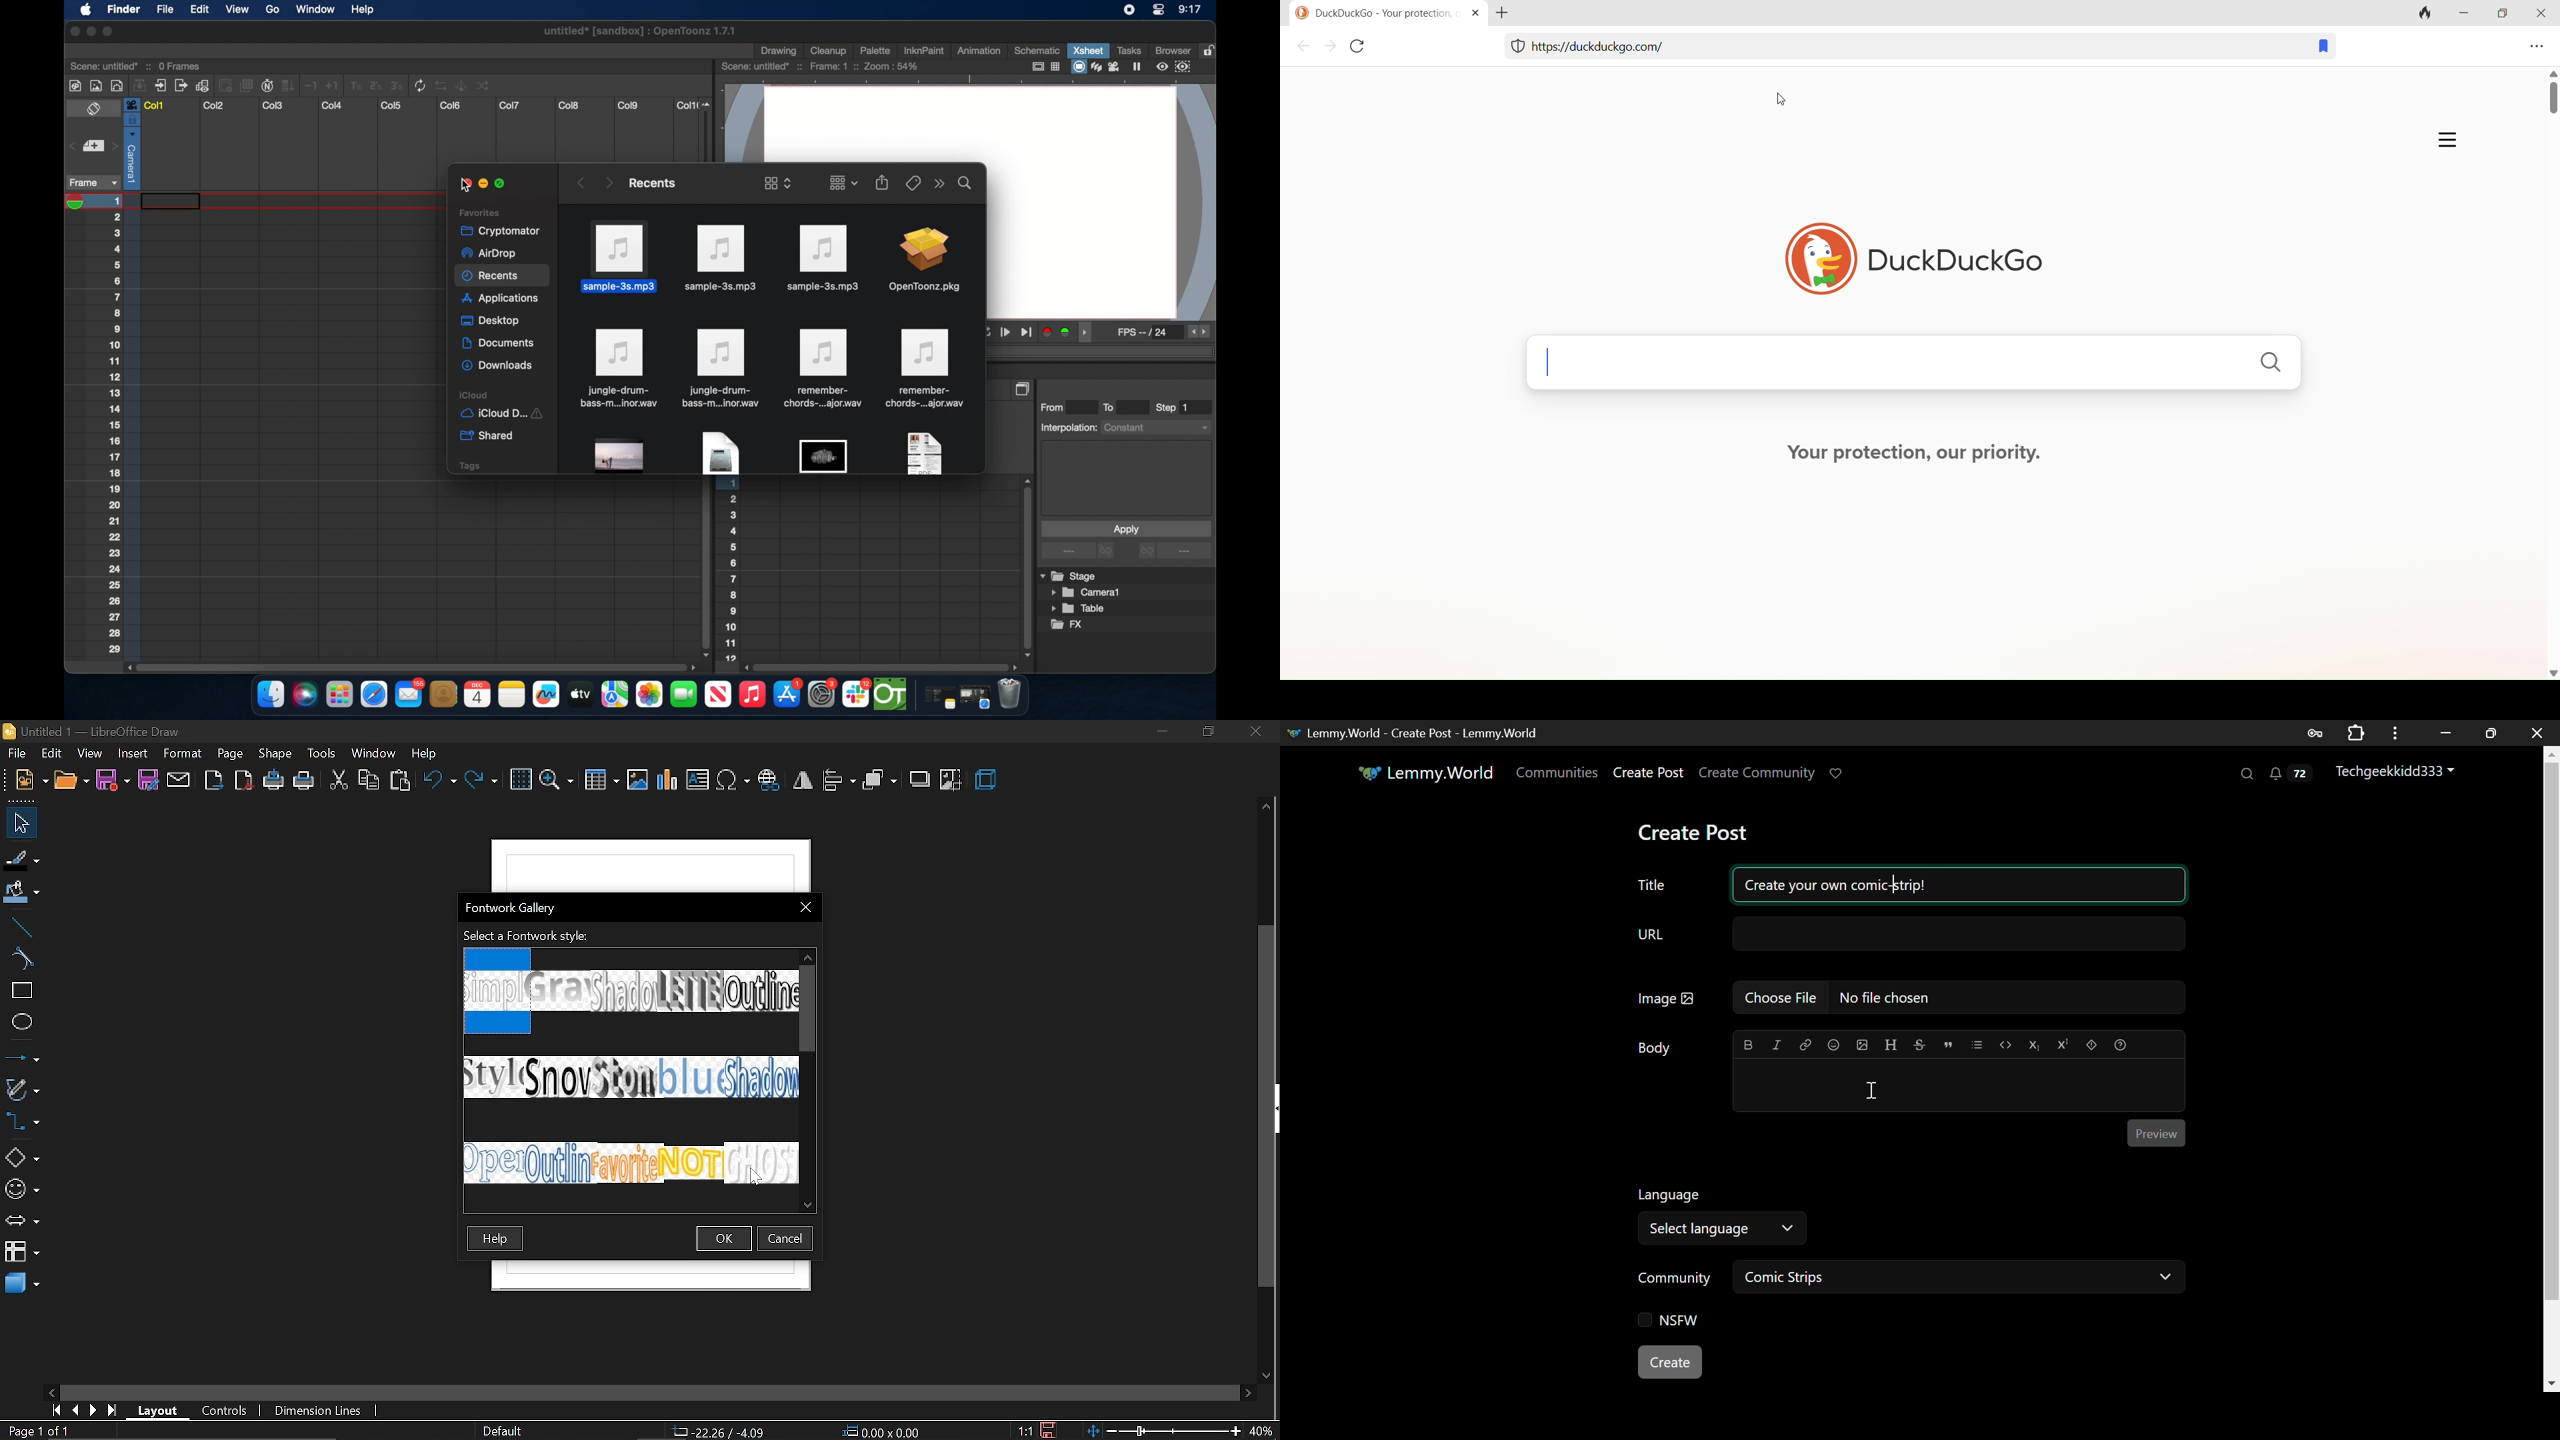 The width and height of the screenshot is (2576, 1456). I want to click on maximize, so click(109, 31).